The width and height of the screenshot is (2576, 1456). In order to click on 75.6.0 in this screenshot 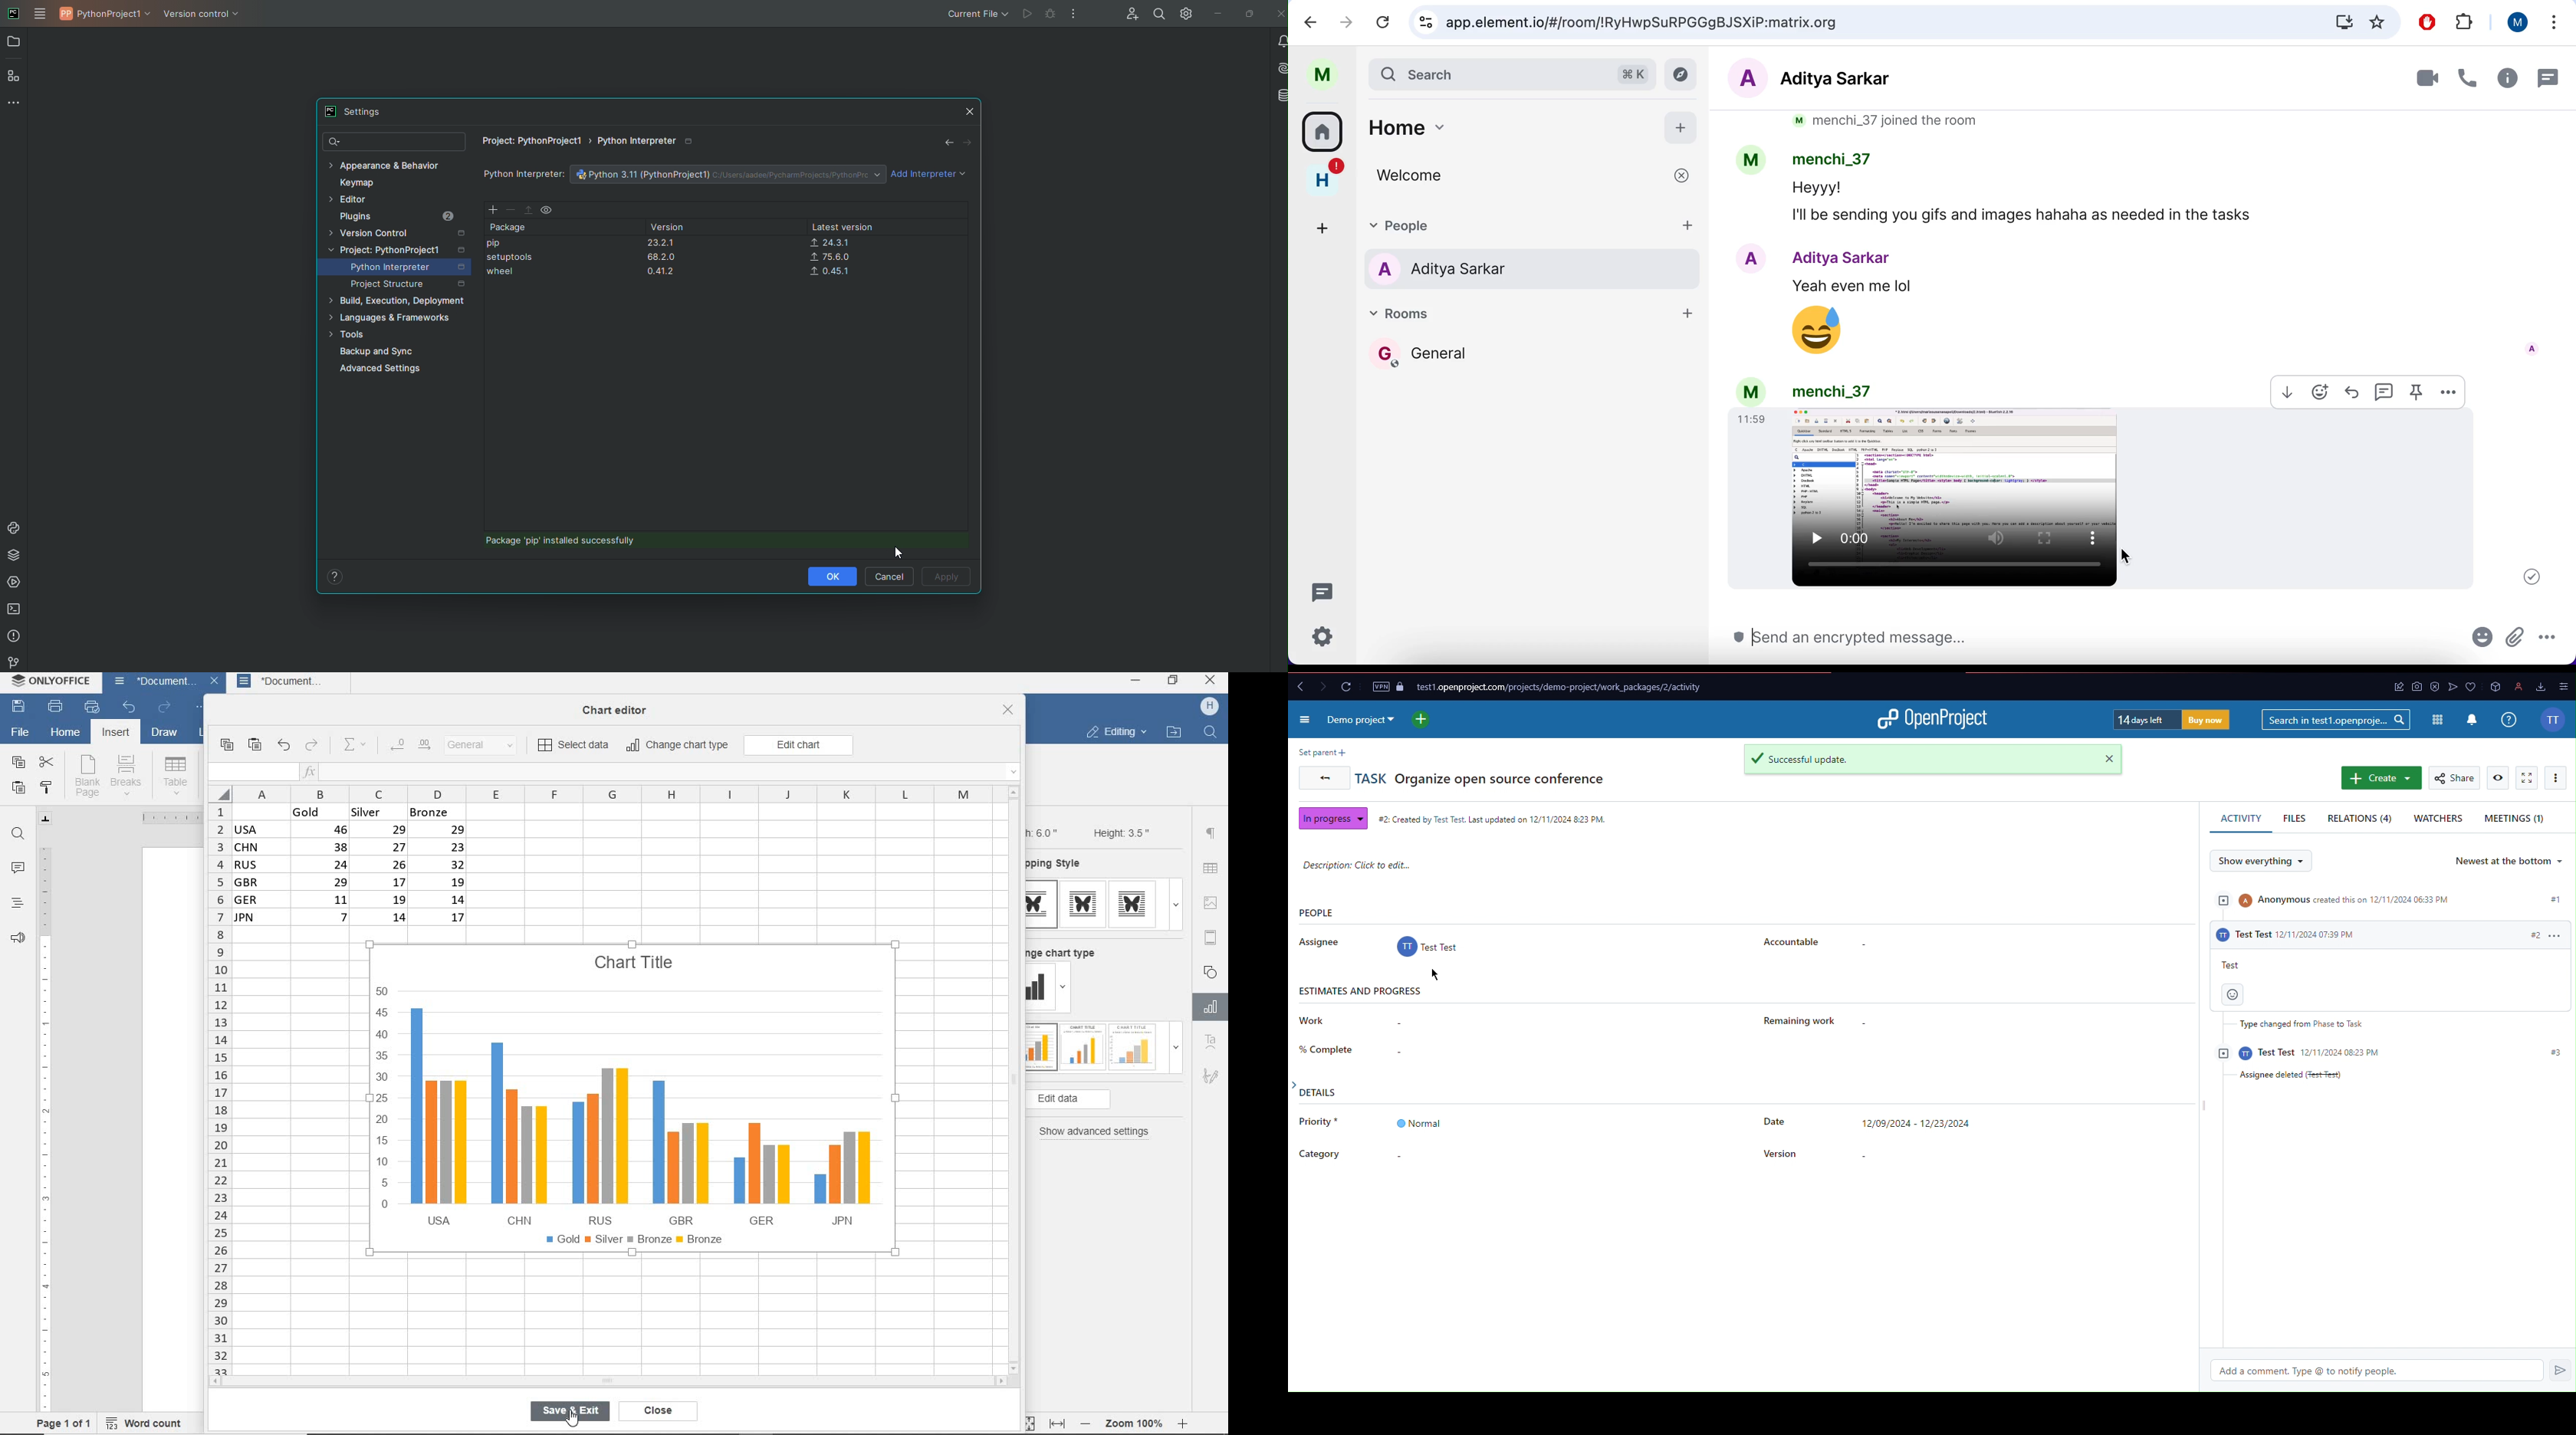, I will do `click(831, 257)`.